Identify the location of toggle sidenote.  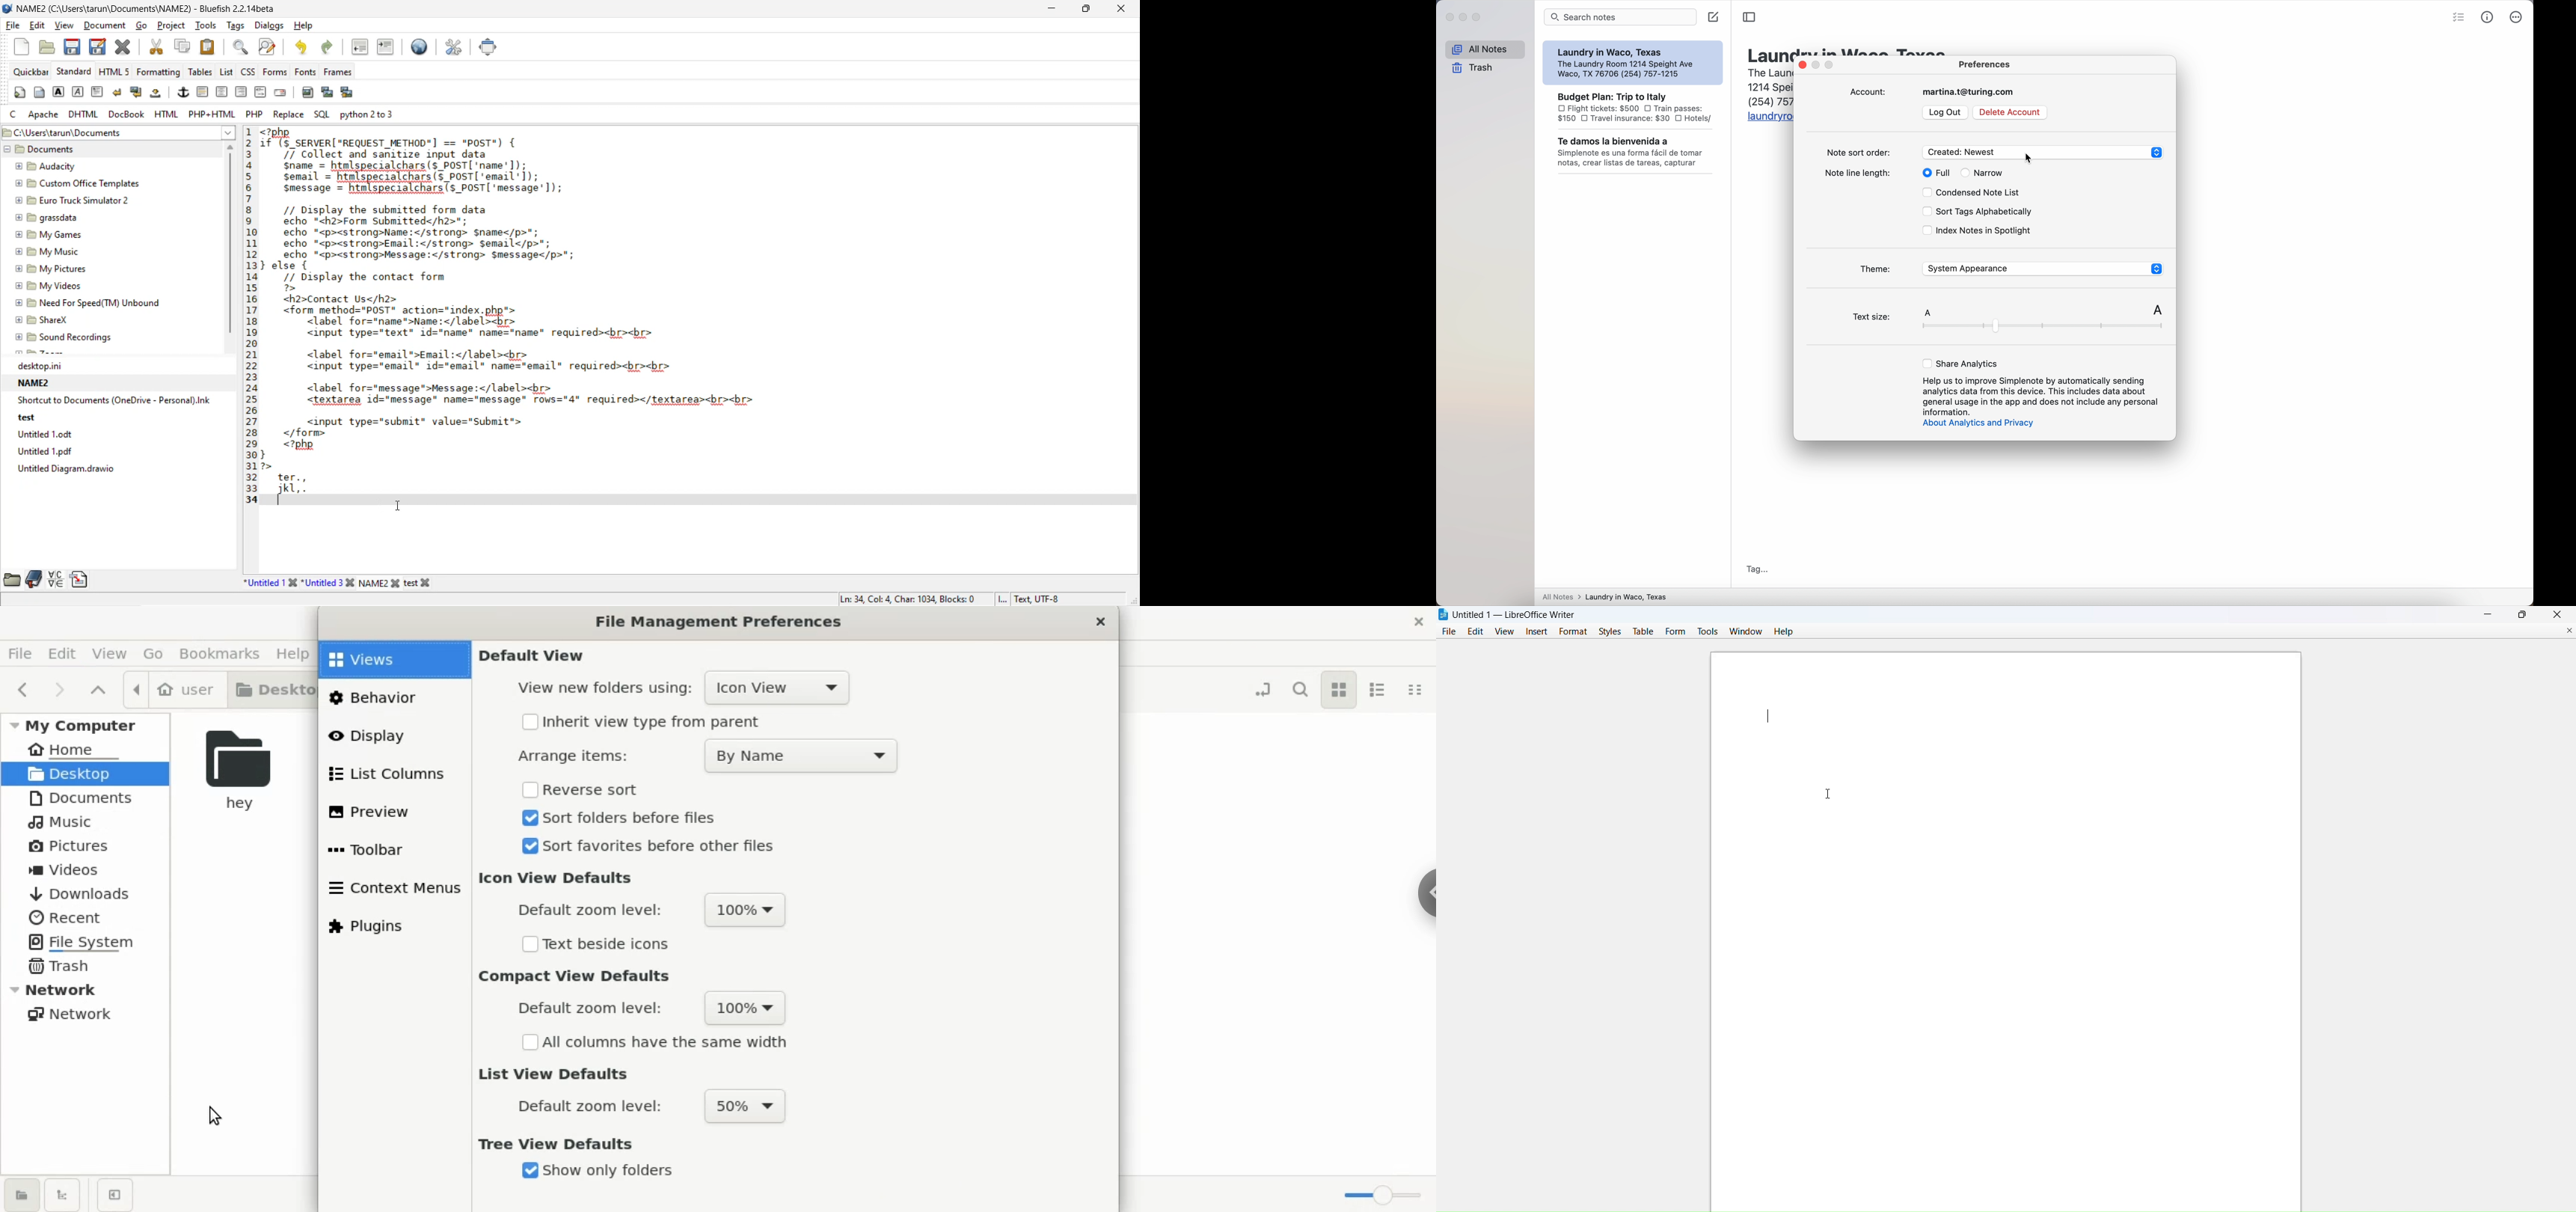
(1749, 17).